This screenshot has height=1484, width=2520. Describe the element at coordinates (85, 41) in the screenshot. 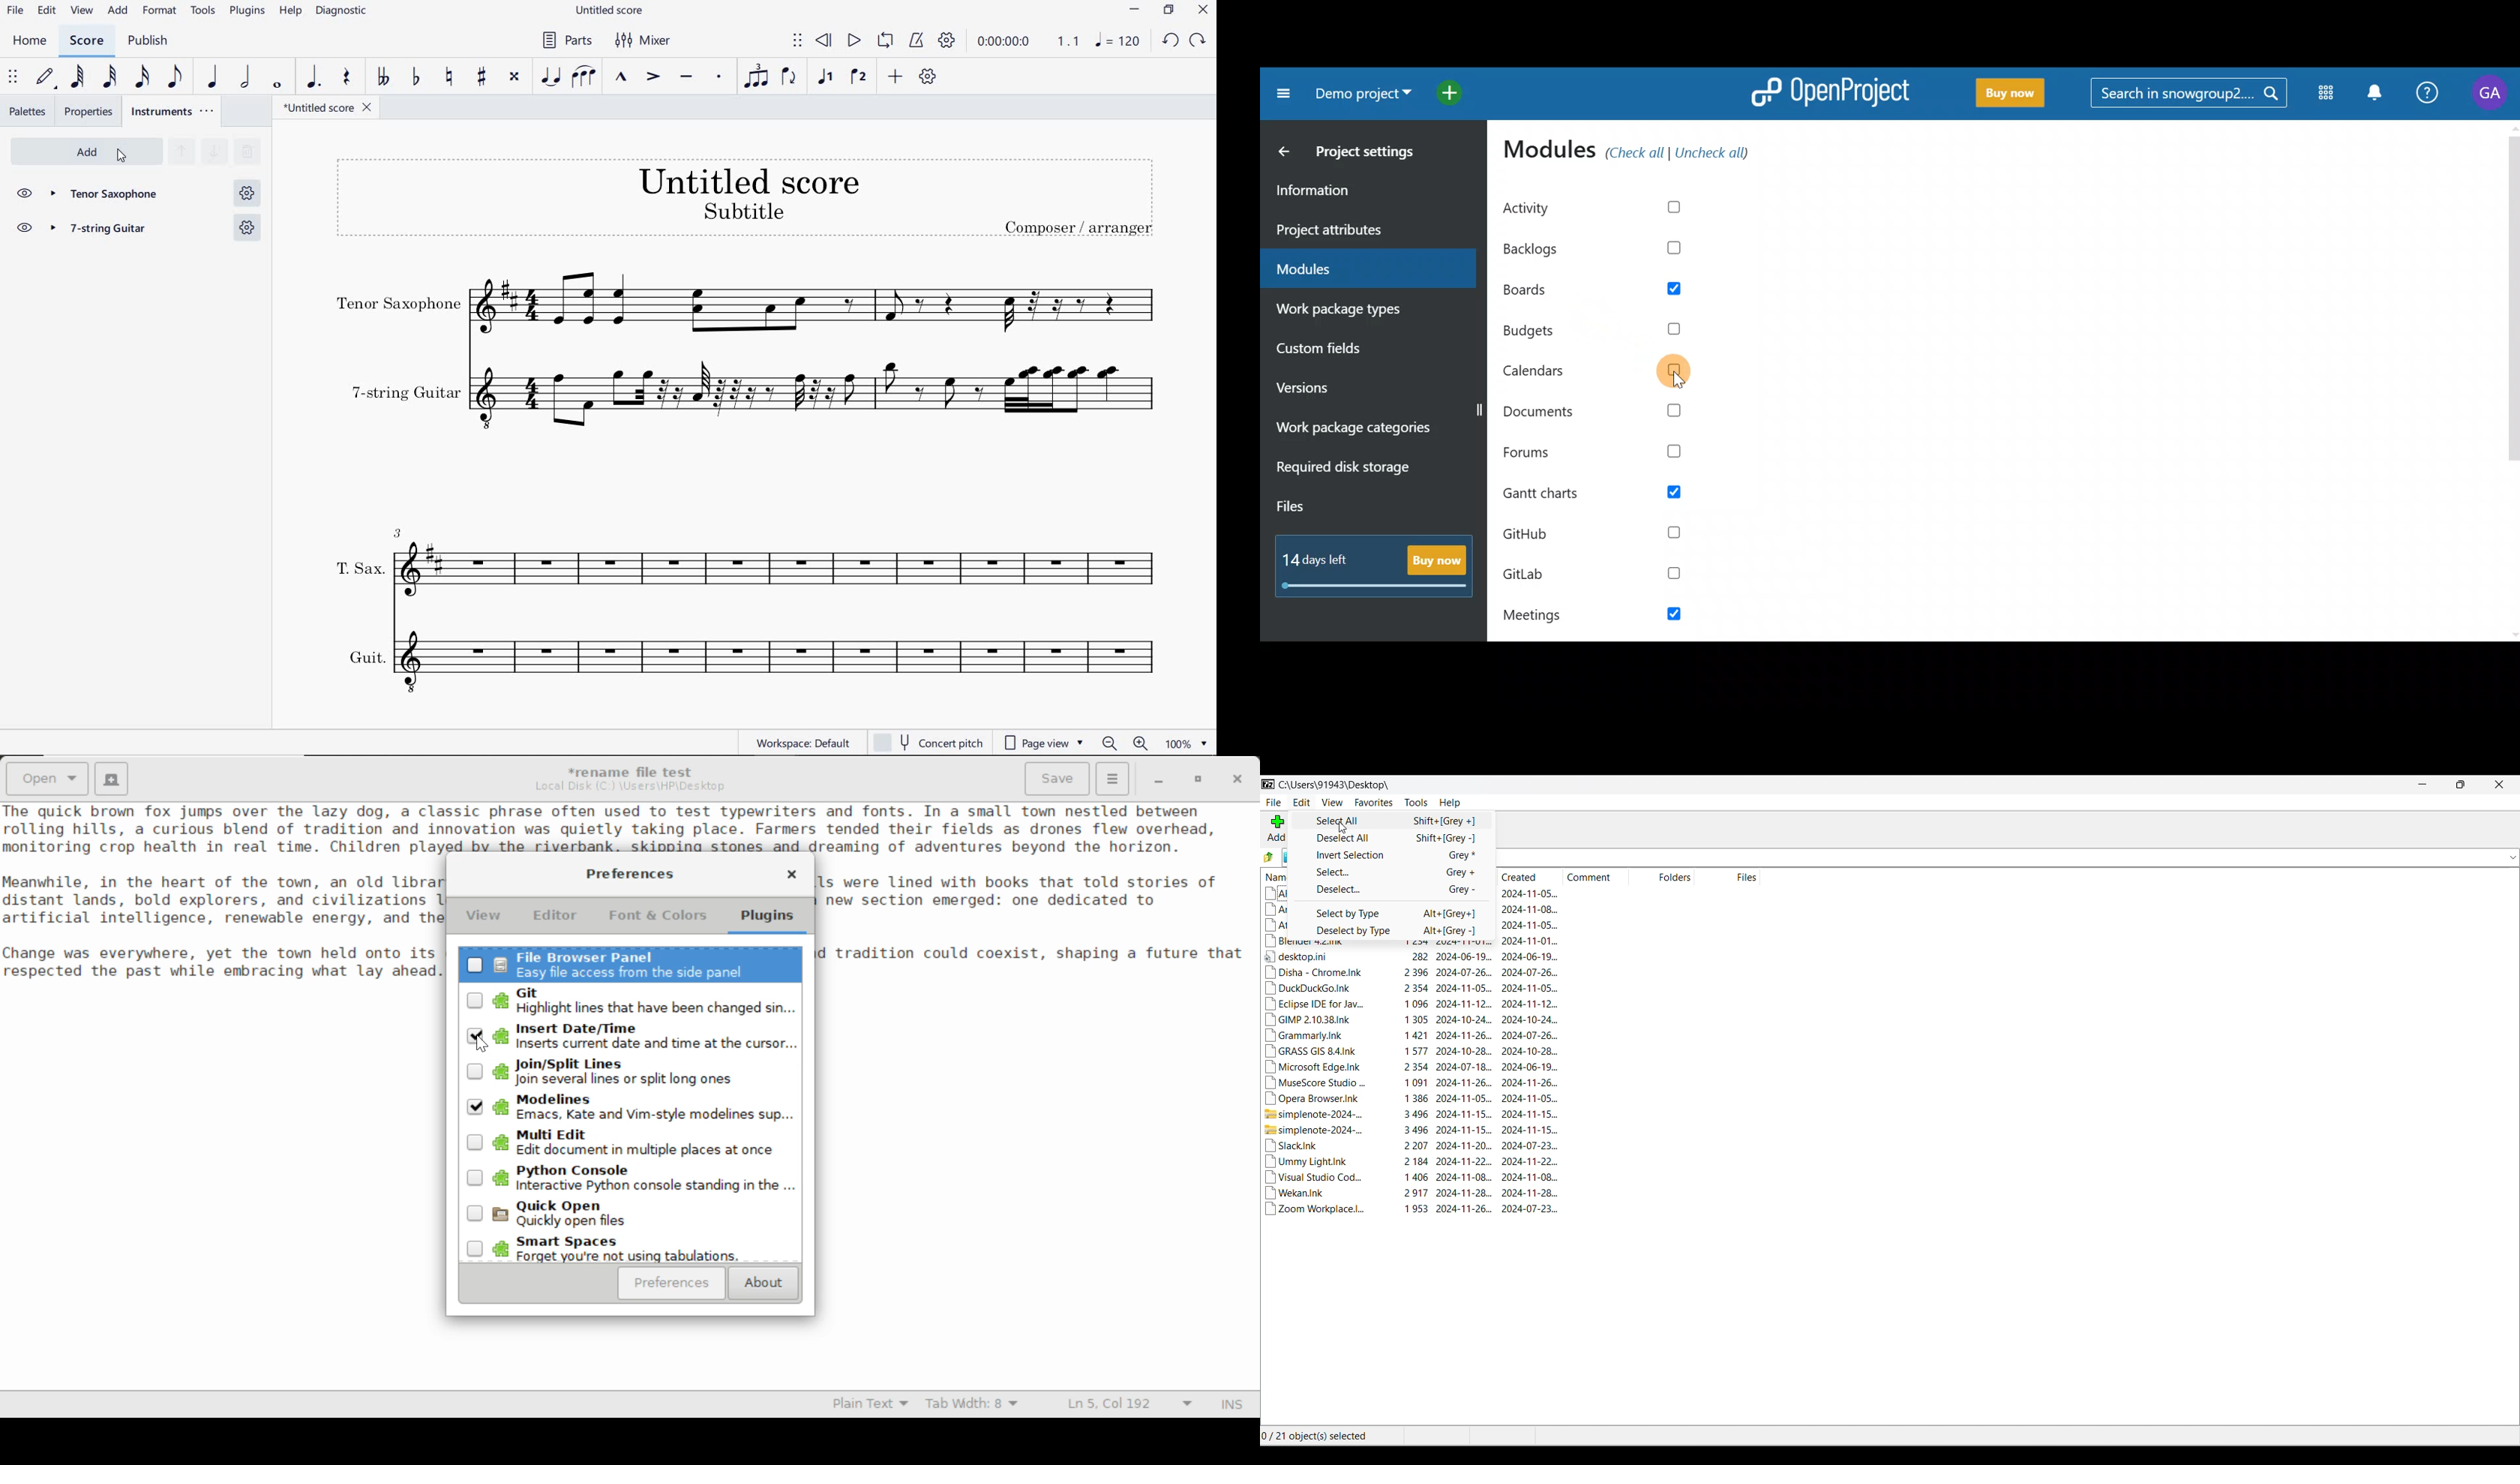

I see `SCORE` at that location.